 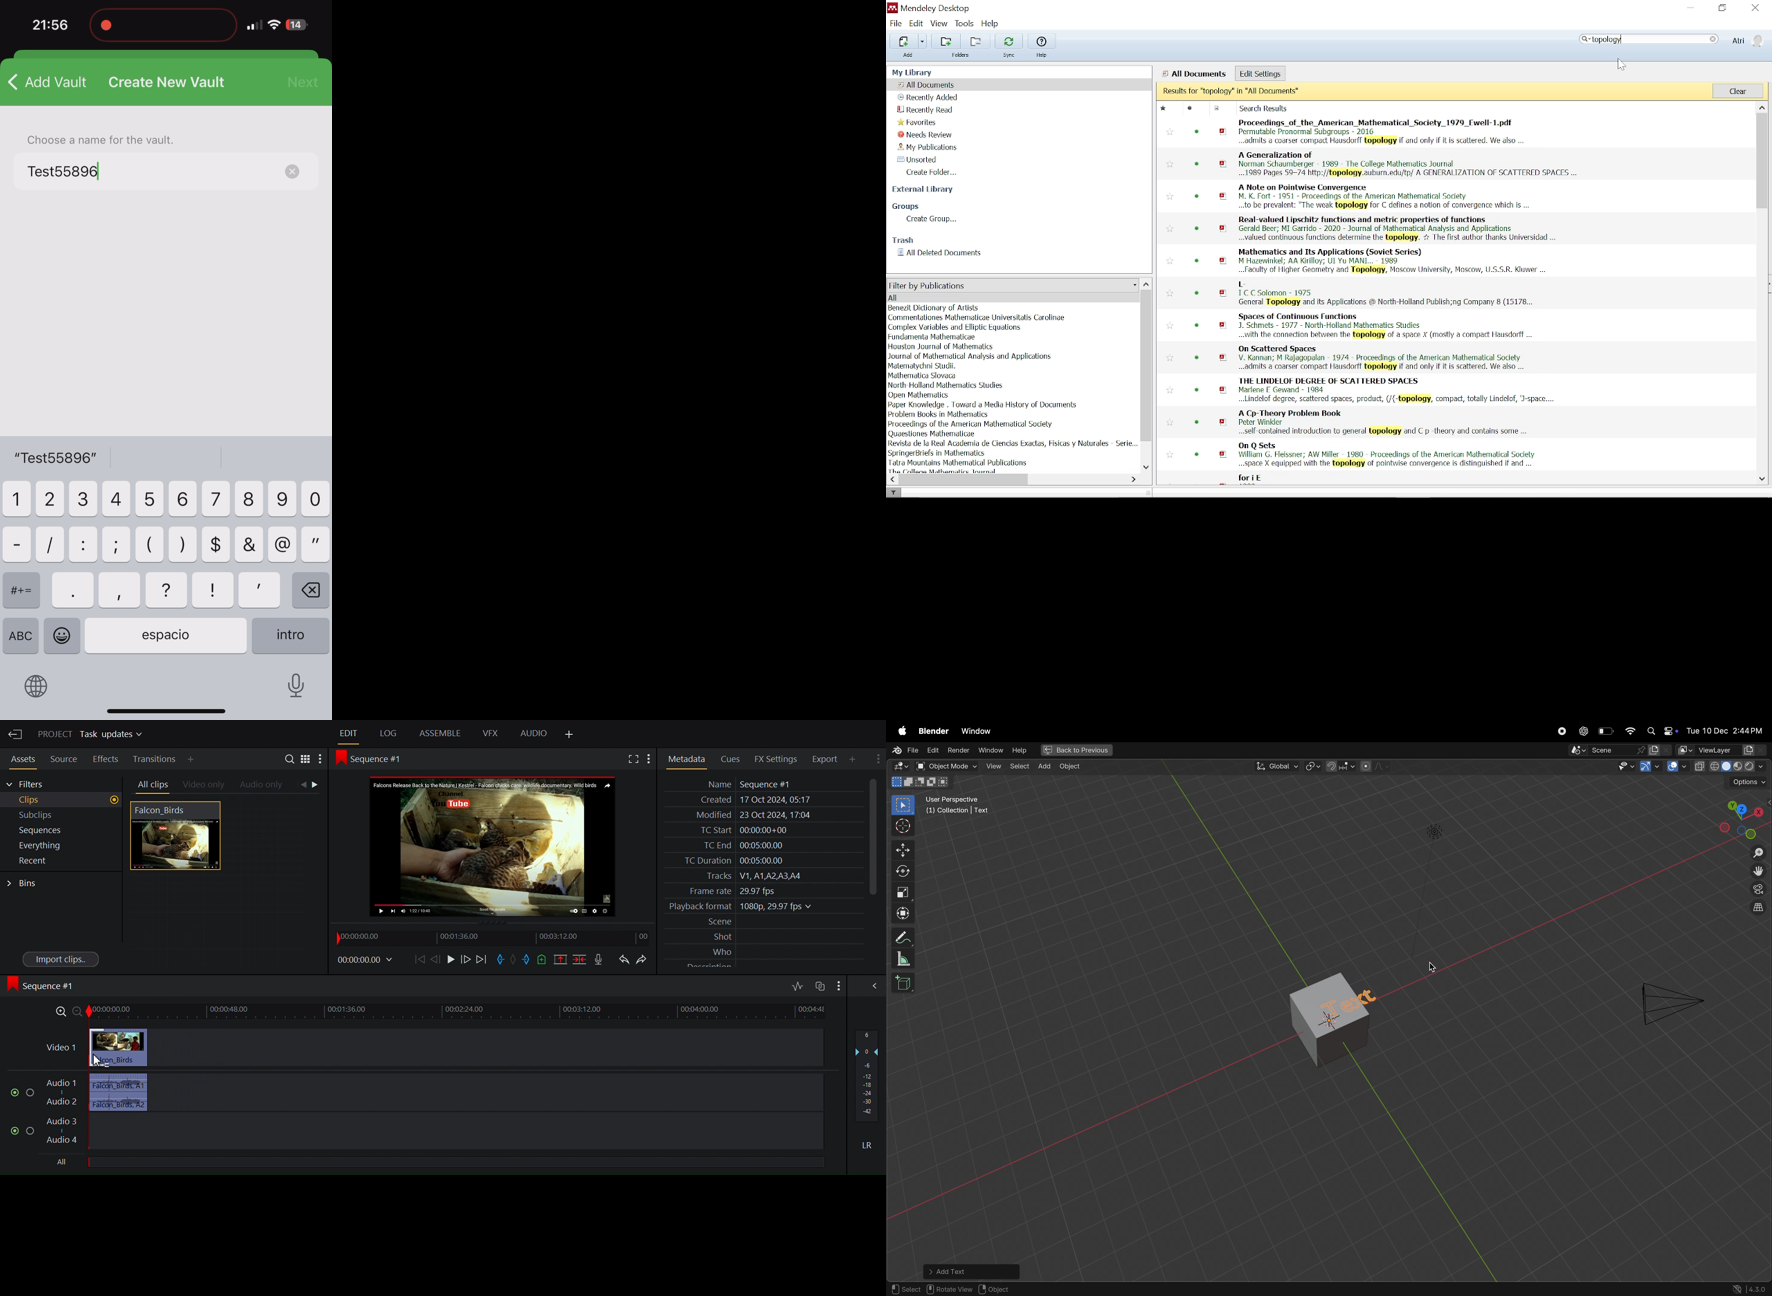 What do you see at coordinates (1726, 730) in the screenshot?
I see `dateand time` at bounding box center [1726, 730].